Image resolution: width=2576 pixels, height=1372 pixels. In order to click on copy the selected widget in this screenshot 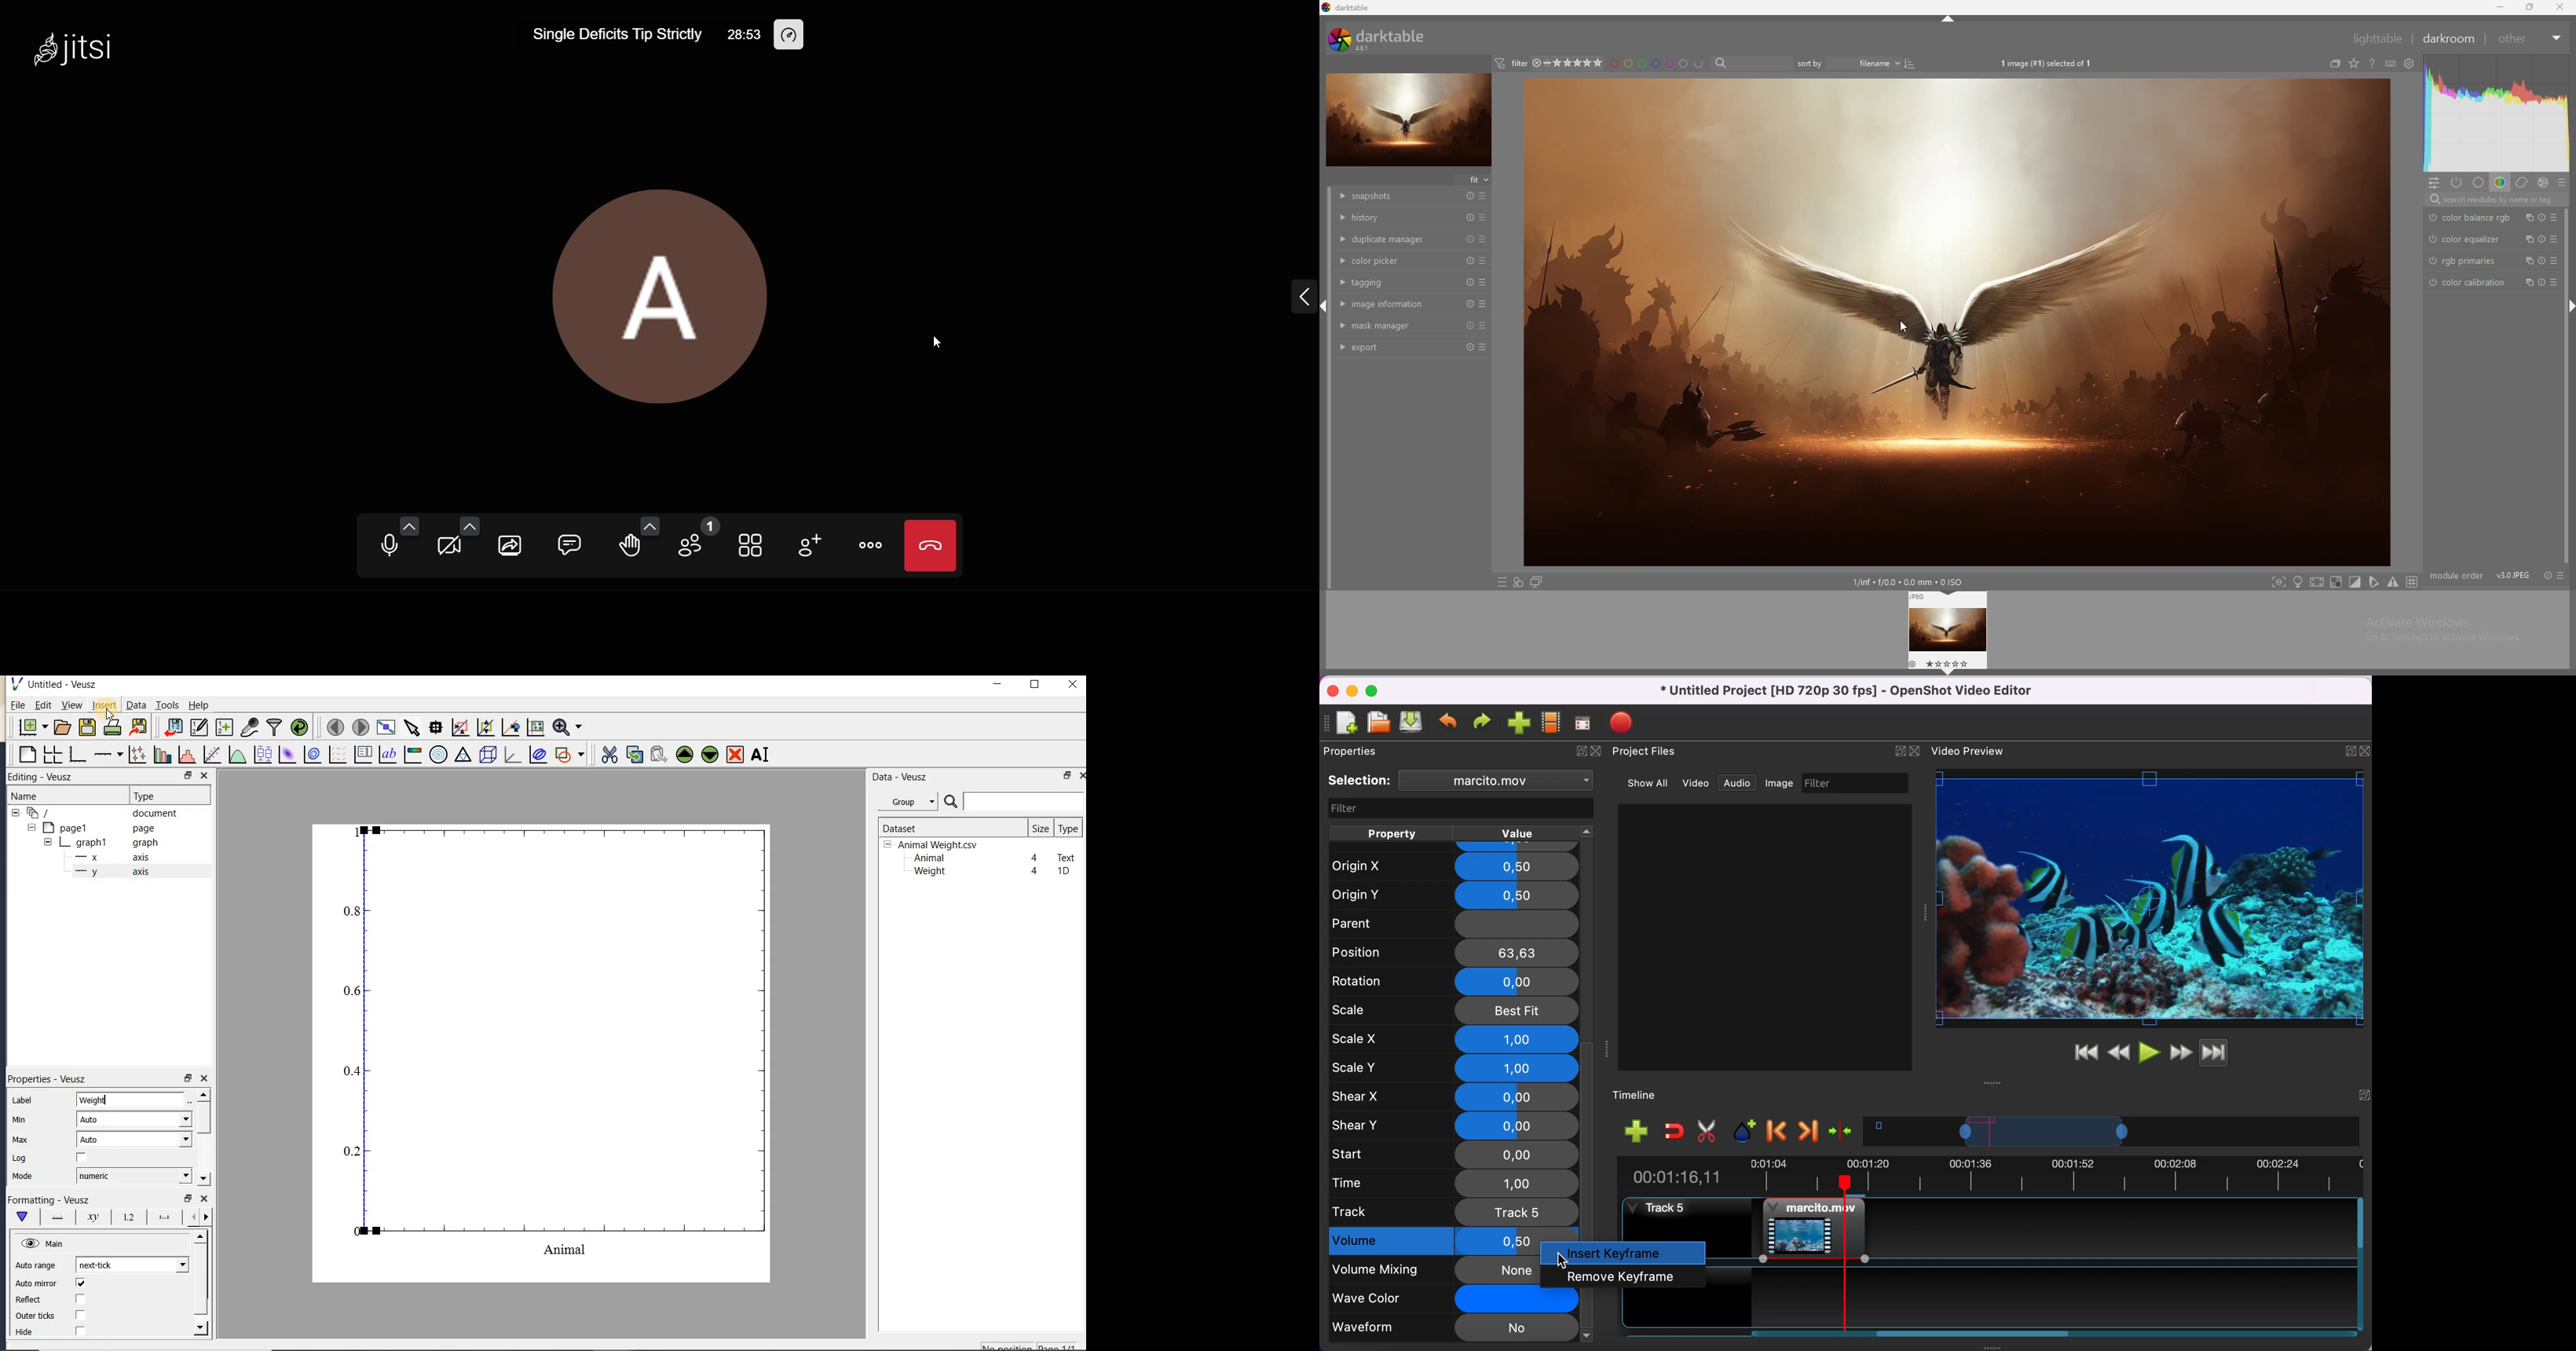, I will do `click(633, 754)`.